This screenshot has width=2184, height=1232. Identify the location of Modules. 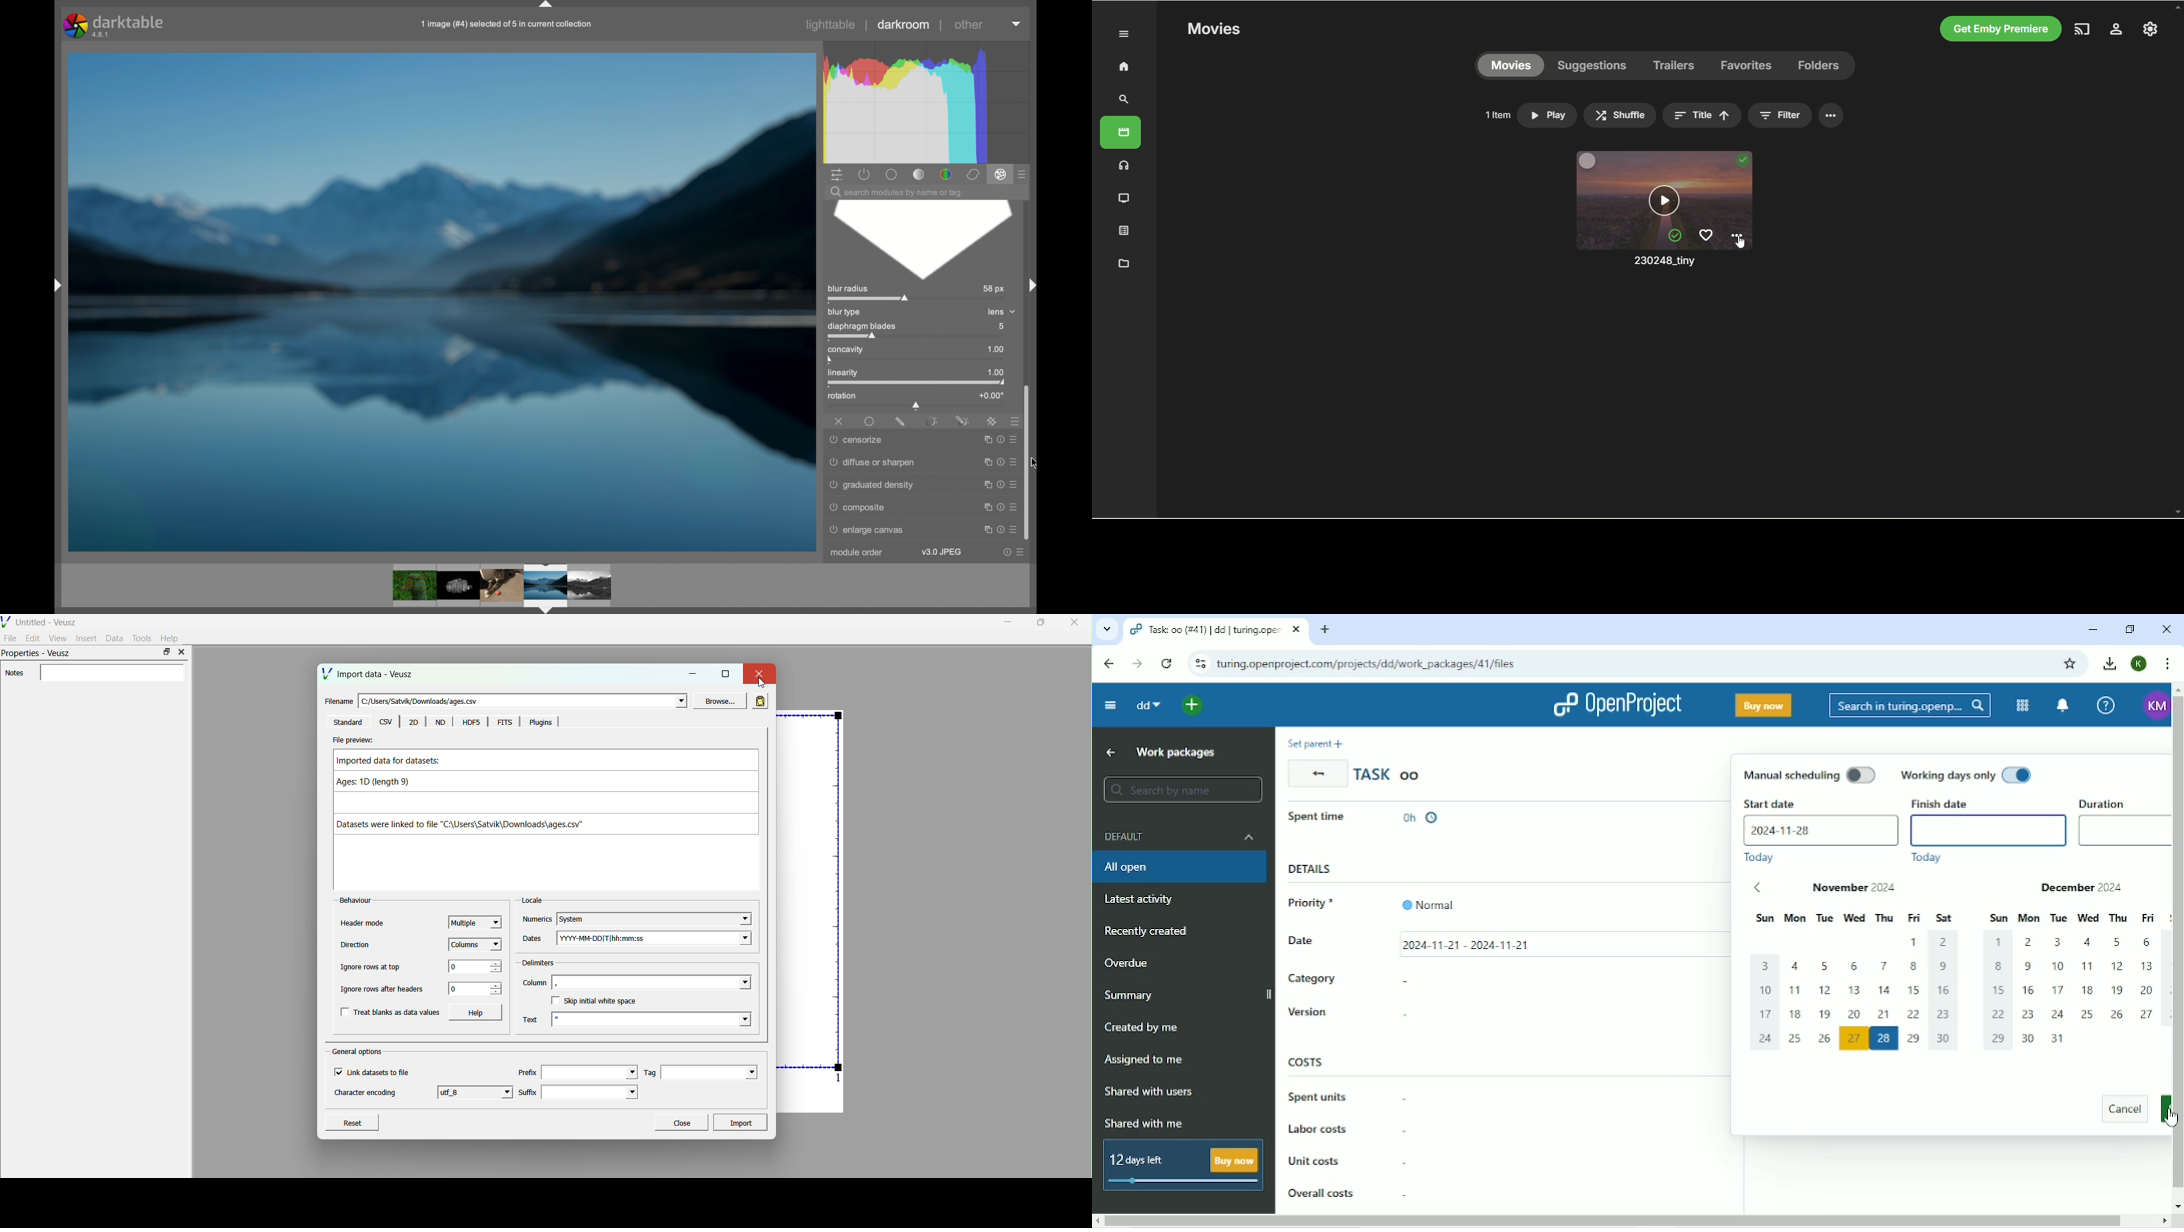
(2022, 705).